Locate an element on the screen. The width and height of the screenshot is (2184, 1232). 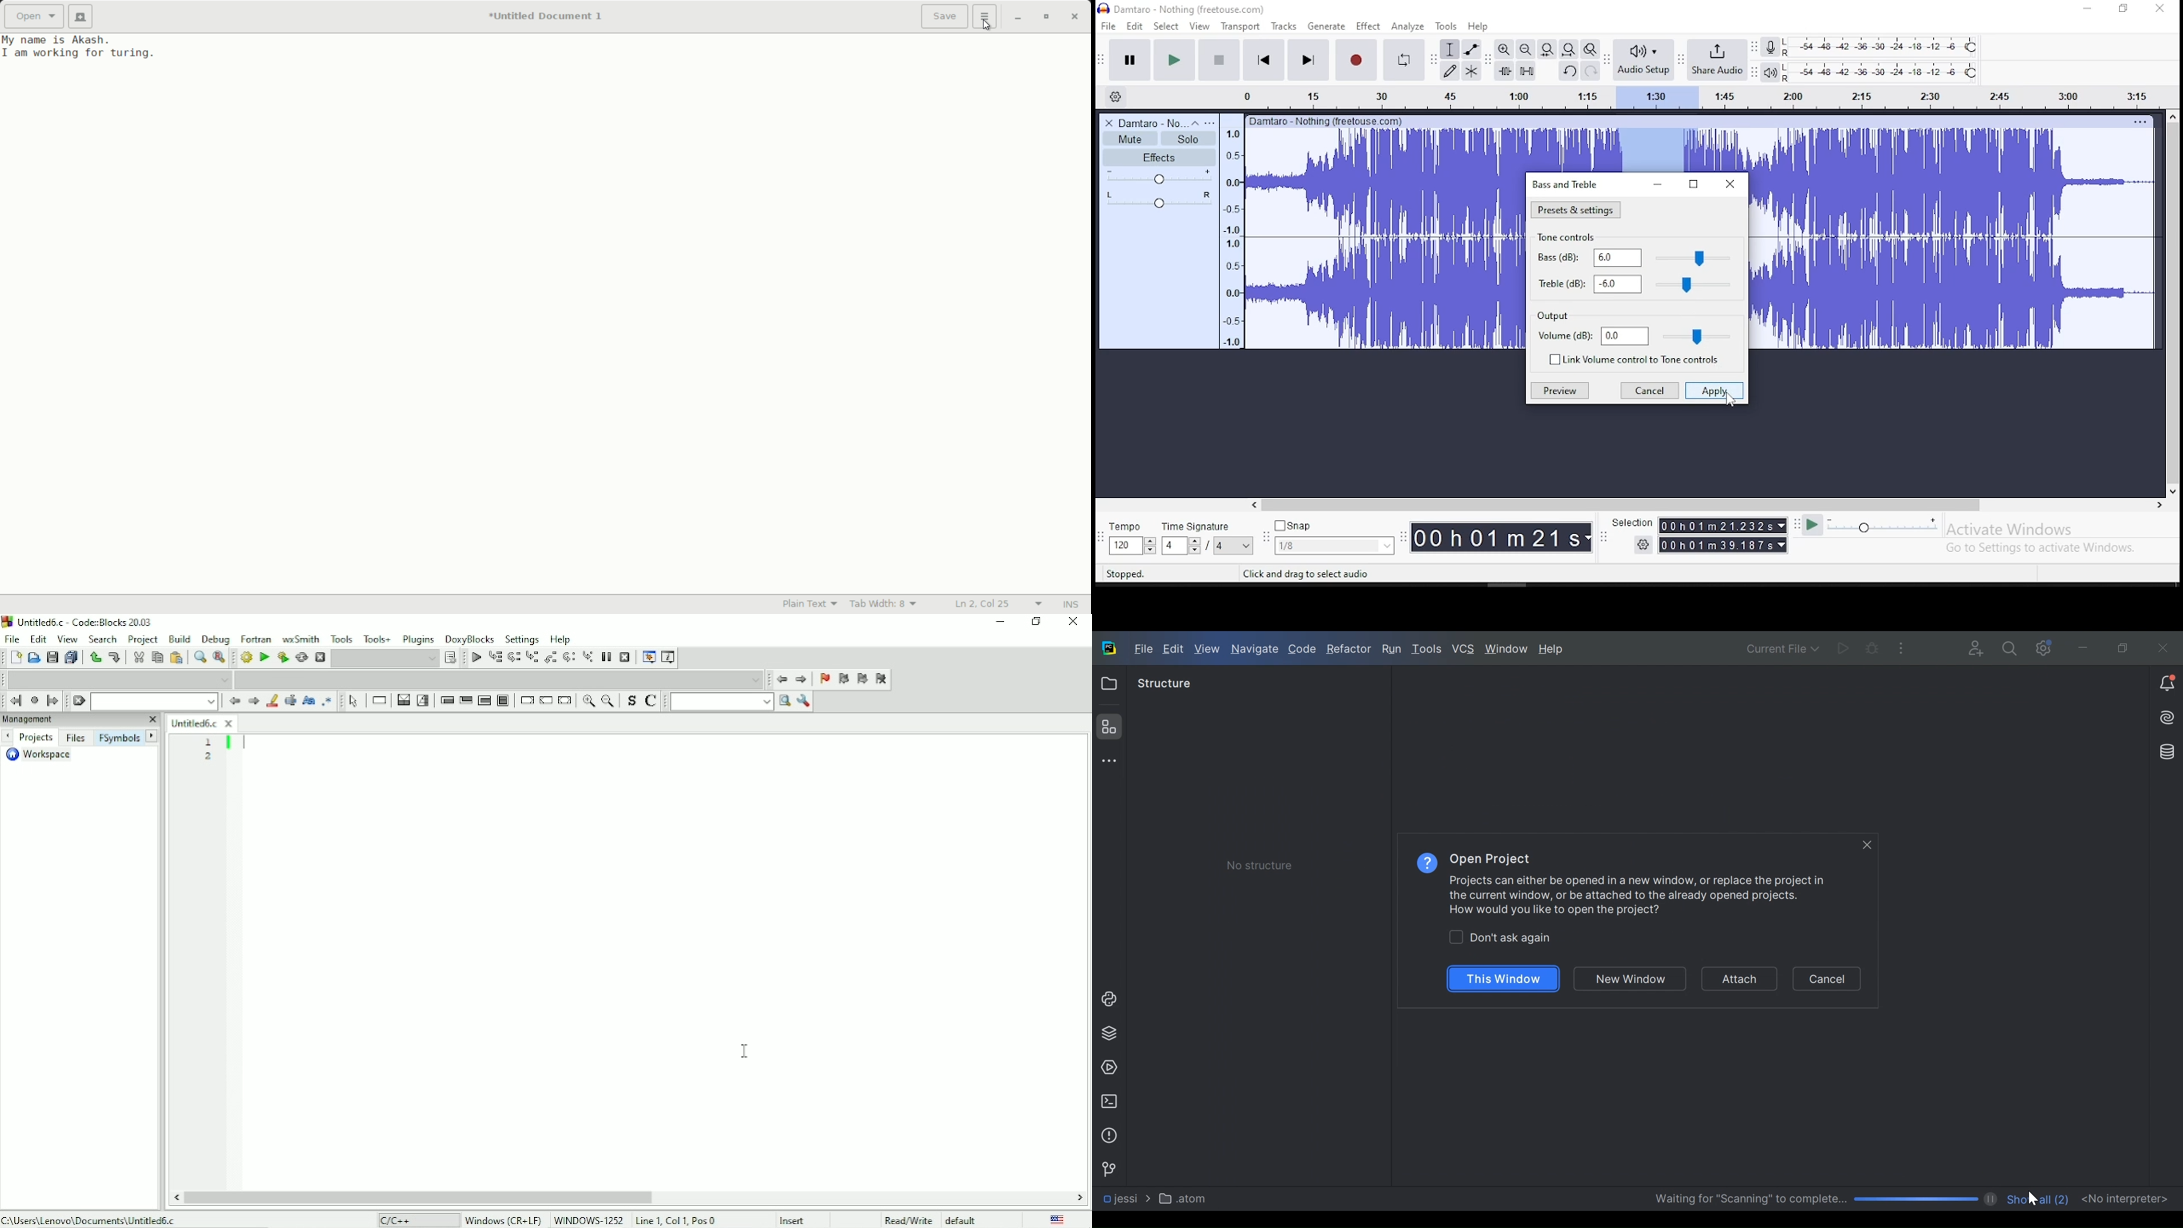
play is located at coordinates (1174, 61).